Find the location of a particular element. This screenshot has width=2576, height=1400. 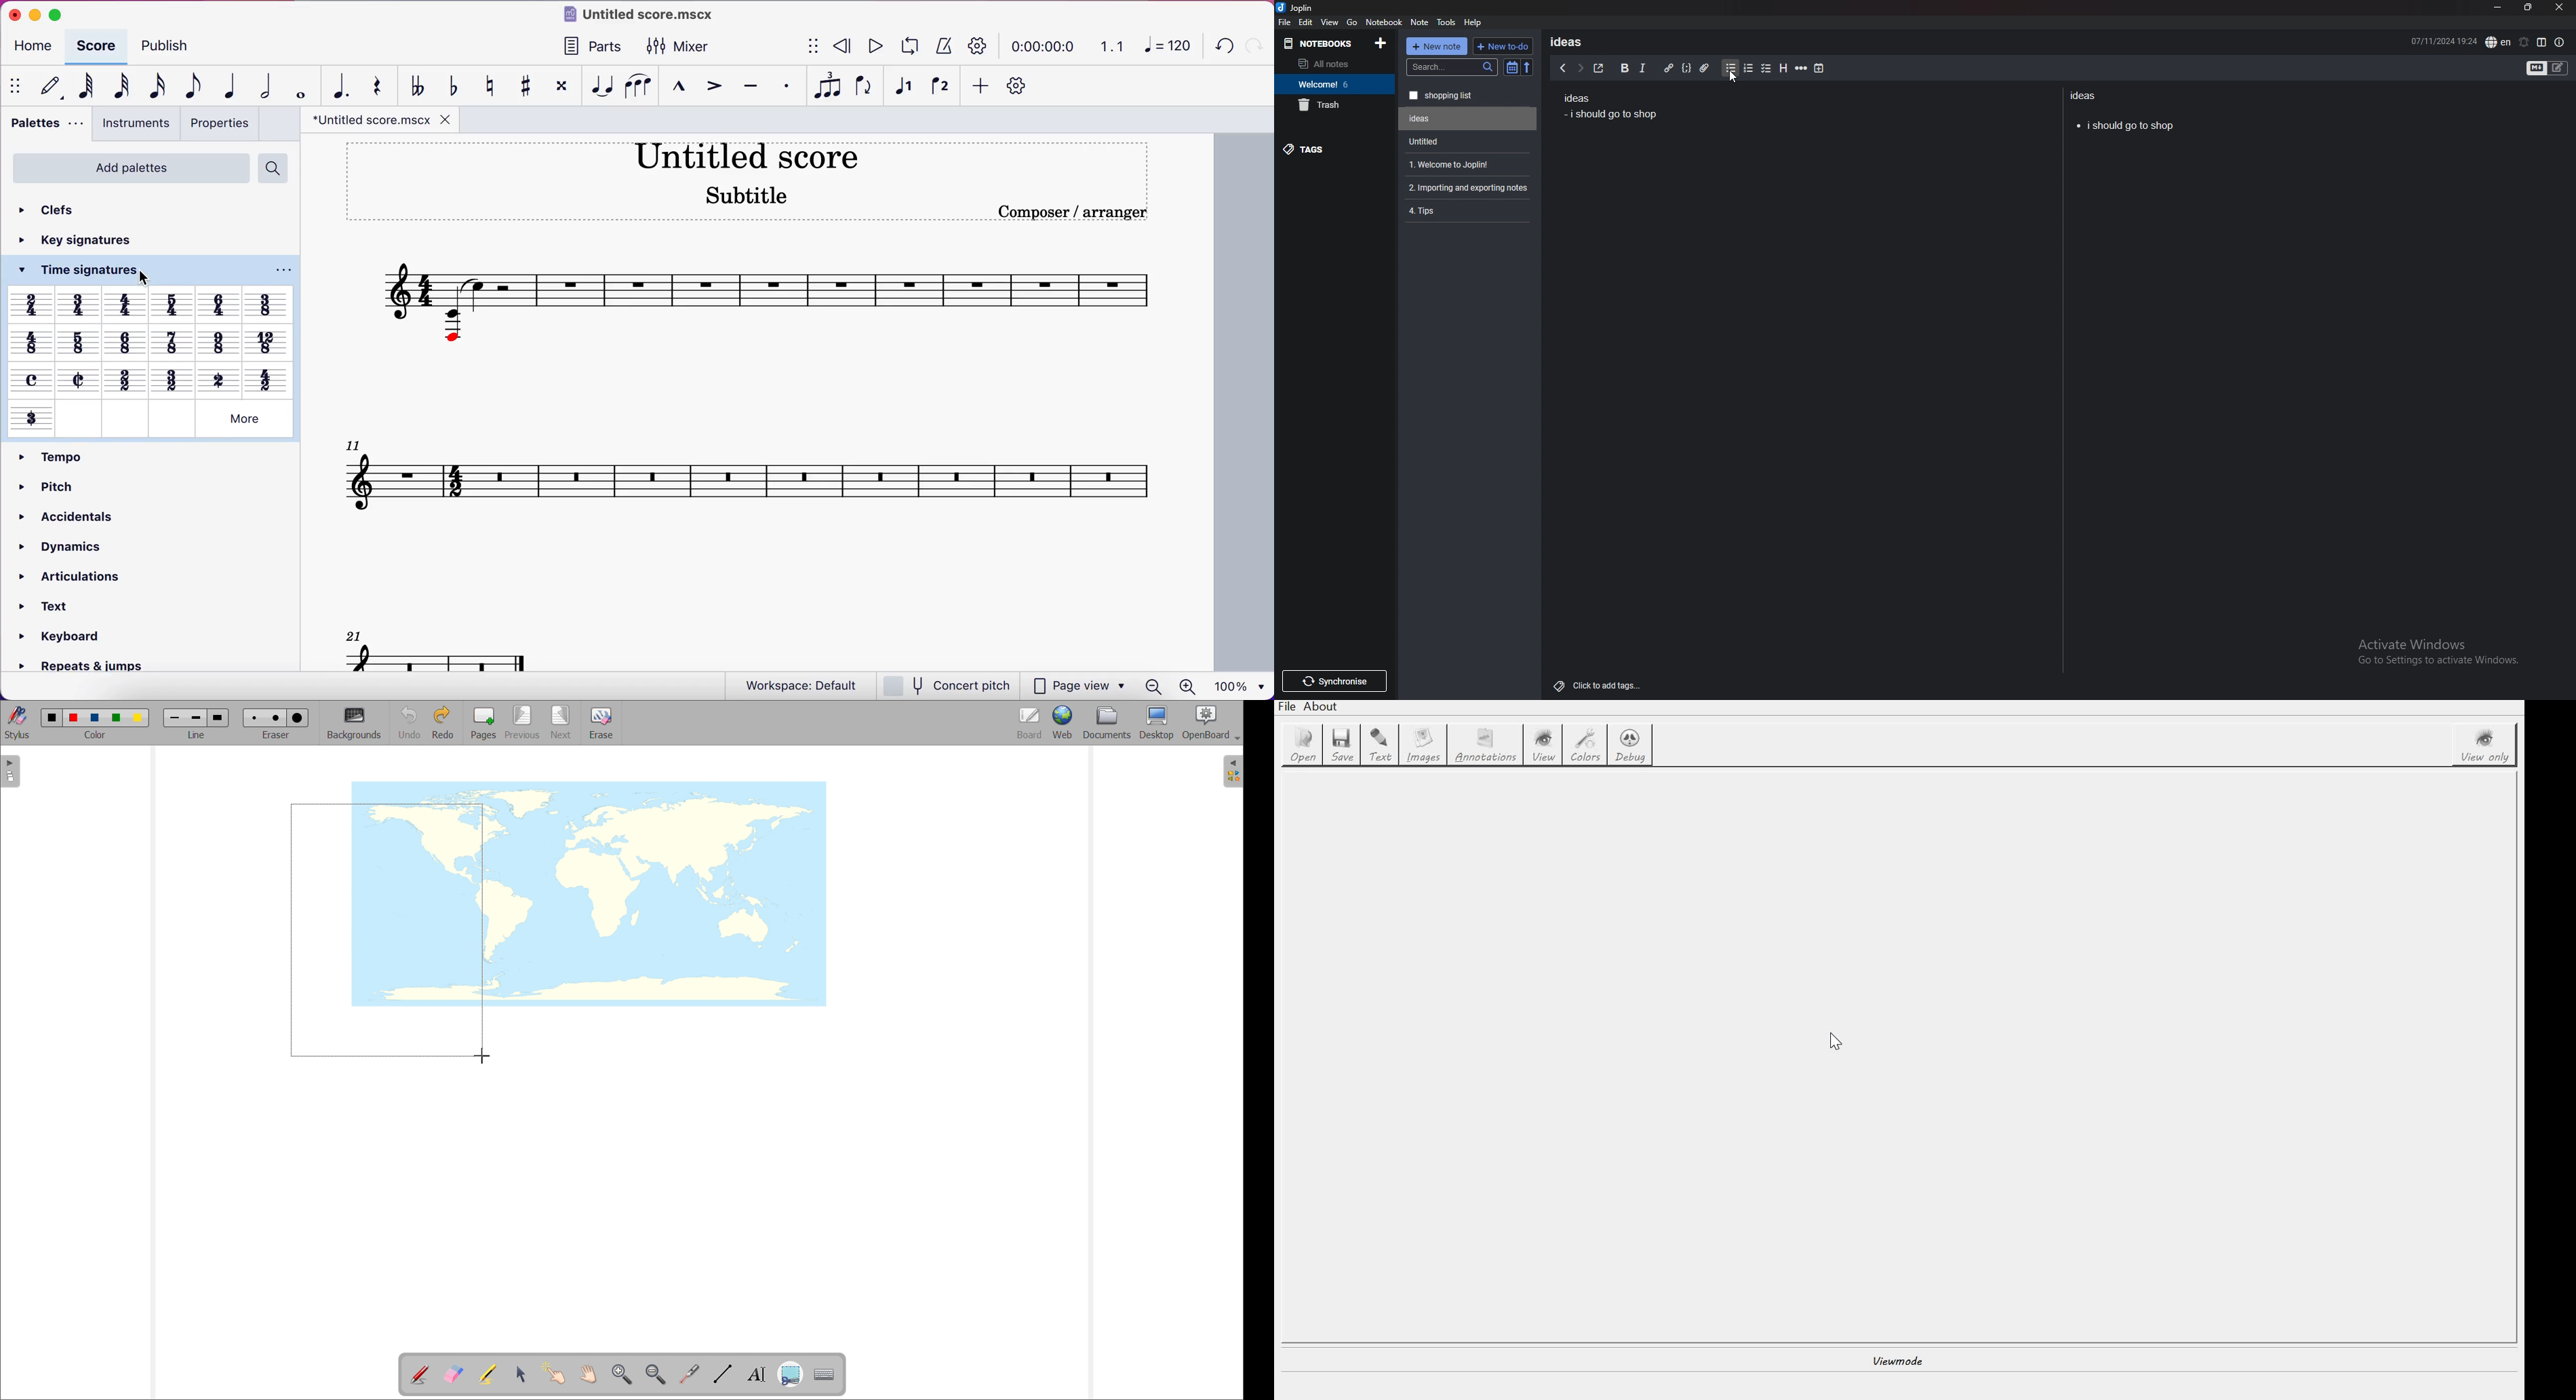

toggle editor layout is located at coordinates (2541, 42).